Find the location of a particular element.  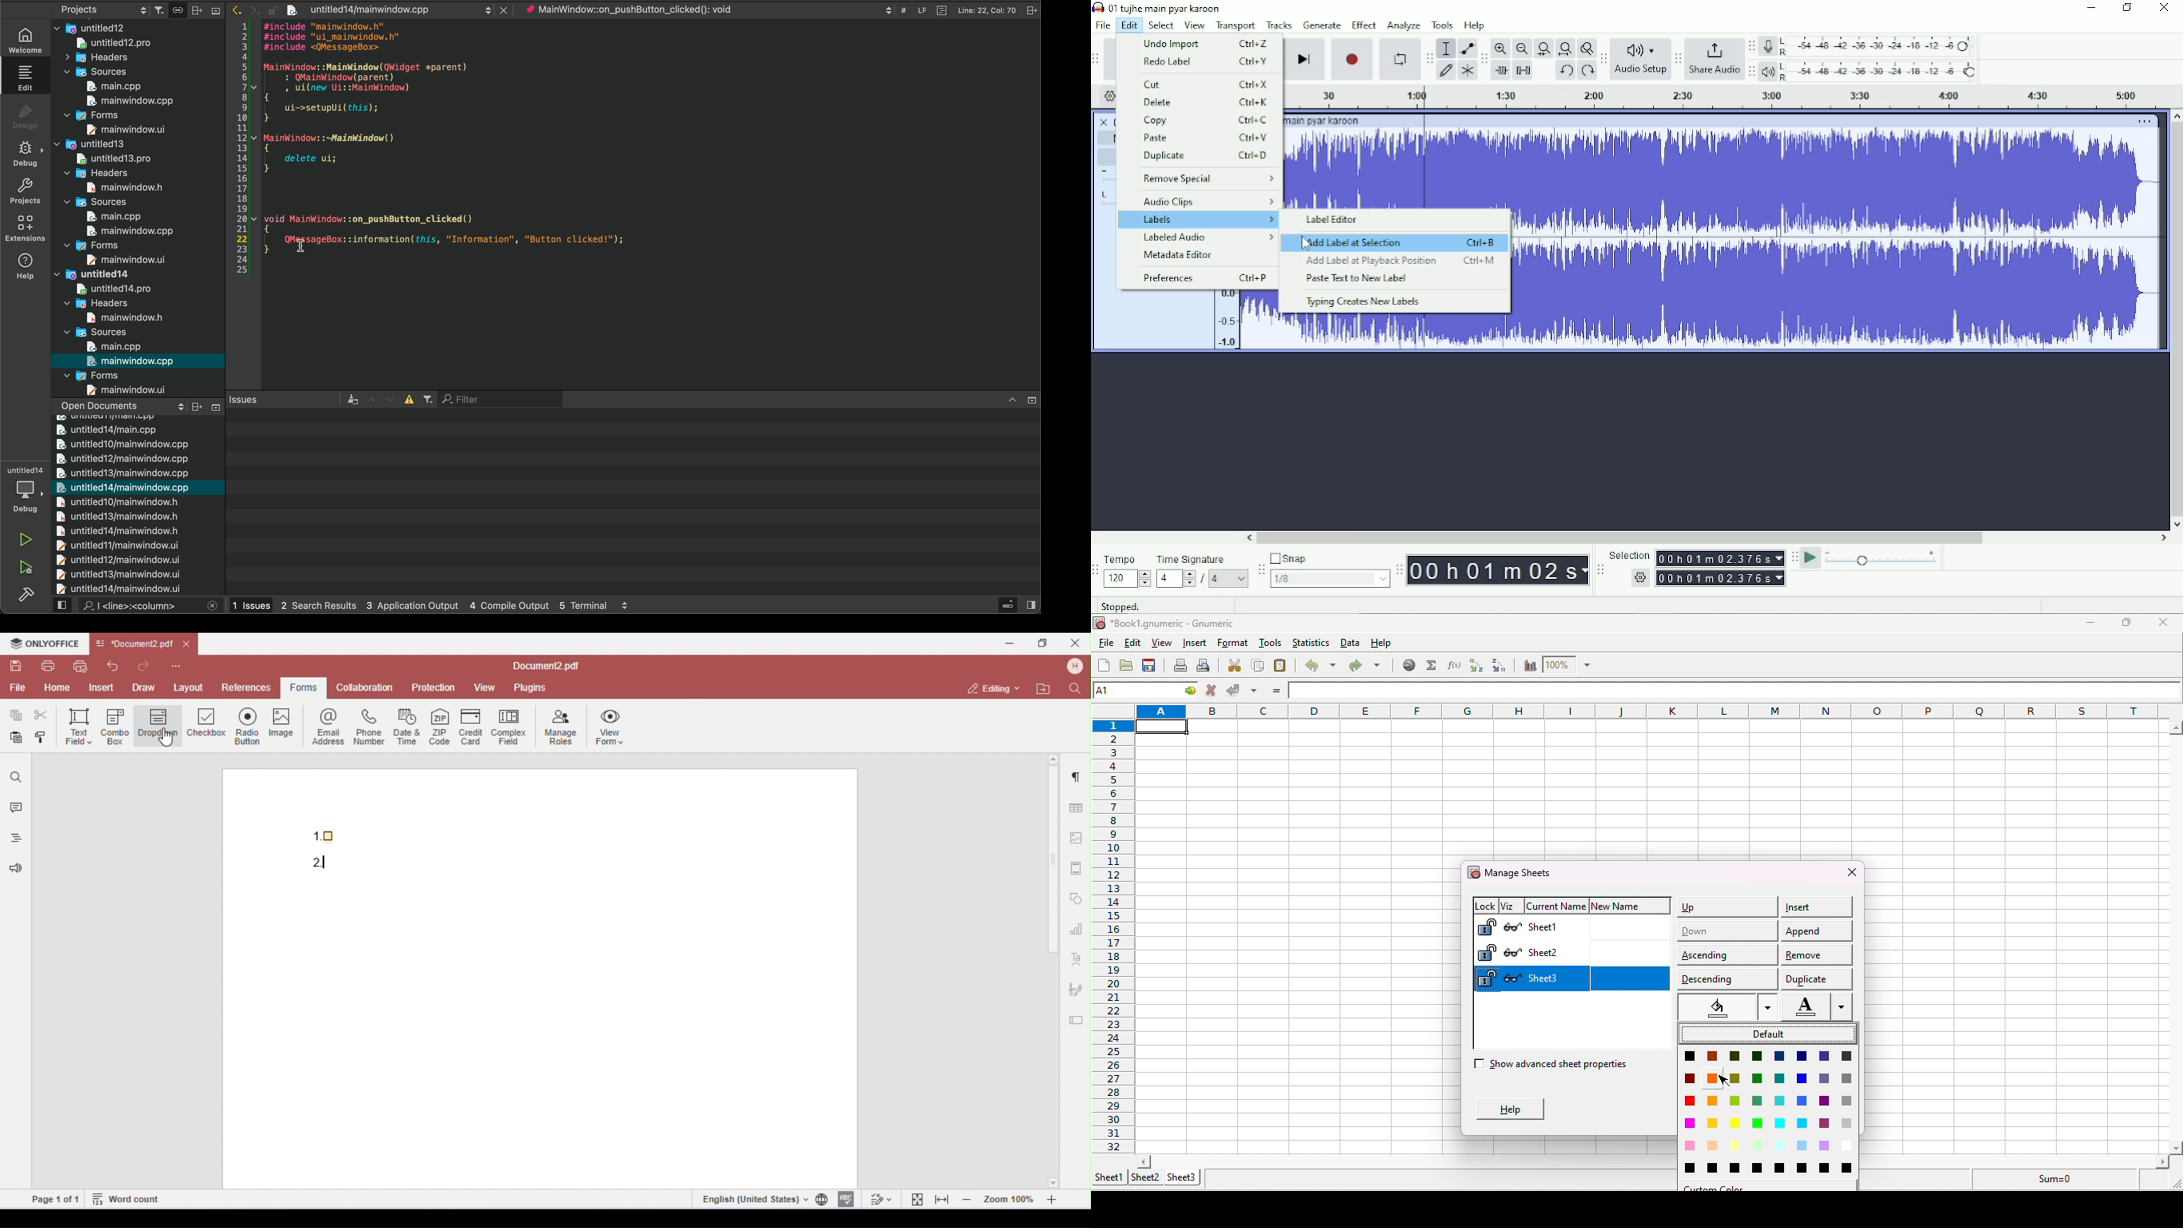

create a new workbook is located at coordinates (1103, 665).